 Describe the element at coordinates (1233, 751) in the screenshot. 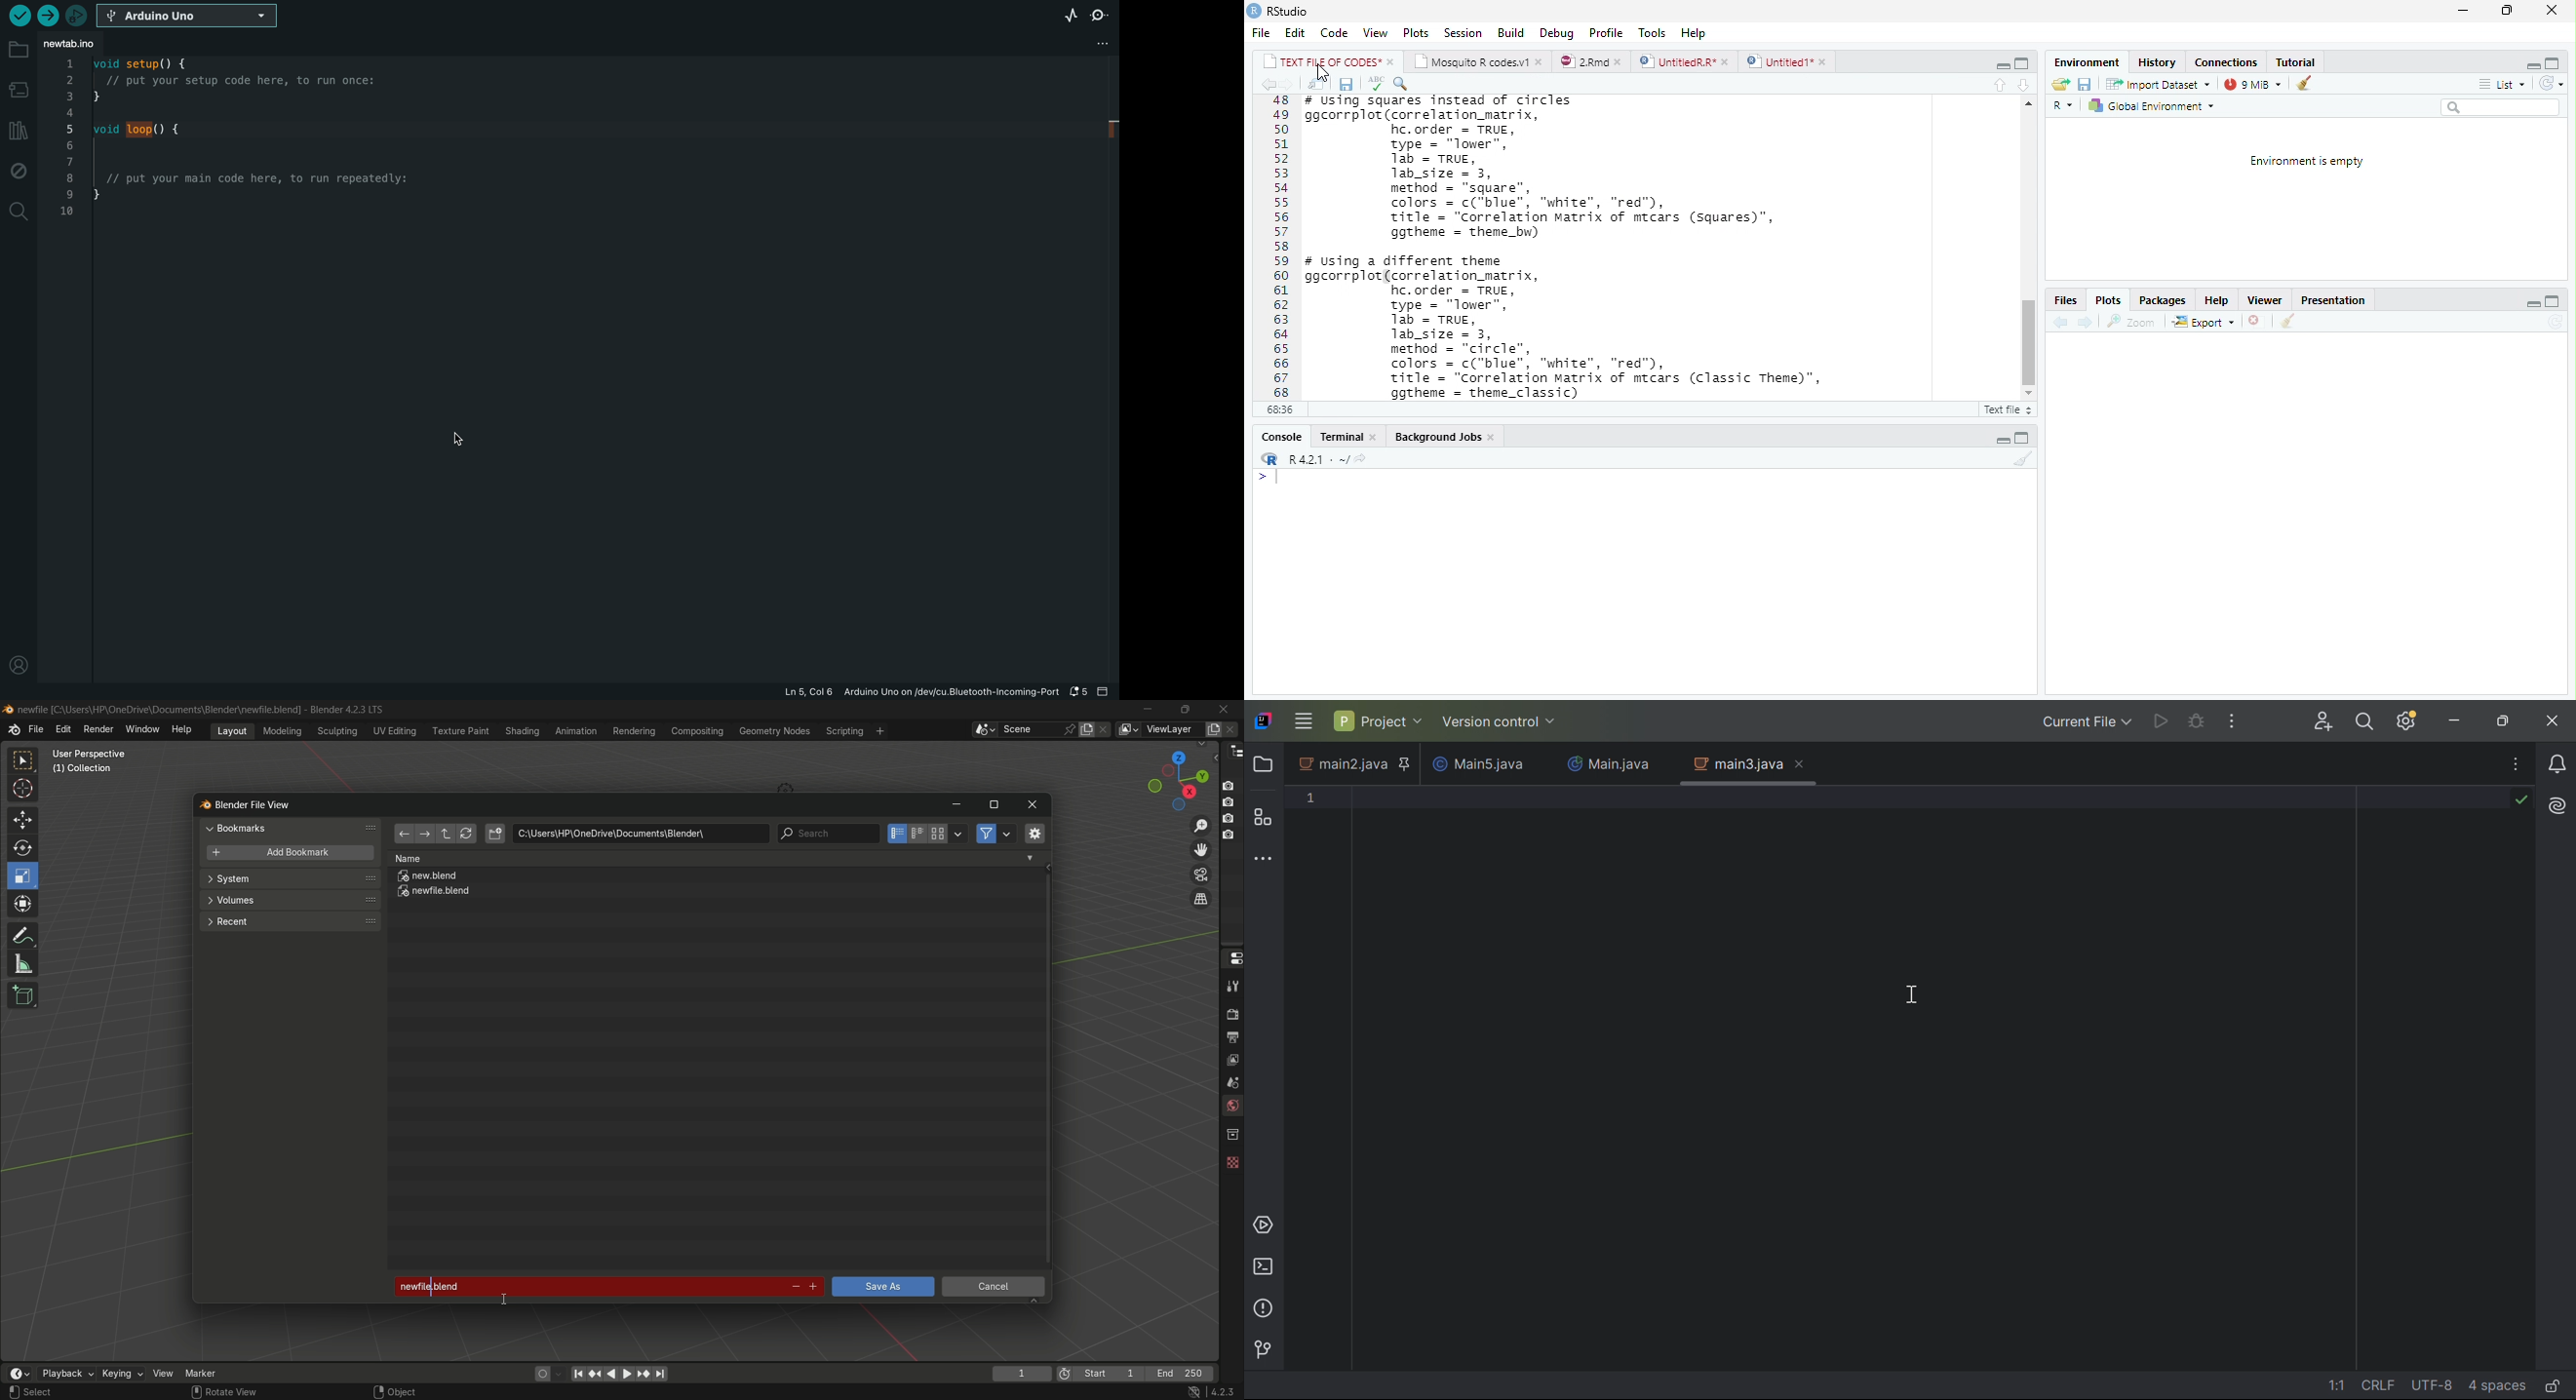

I see `outliner` at that location.